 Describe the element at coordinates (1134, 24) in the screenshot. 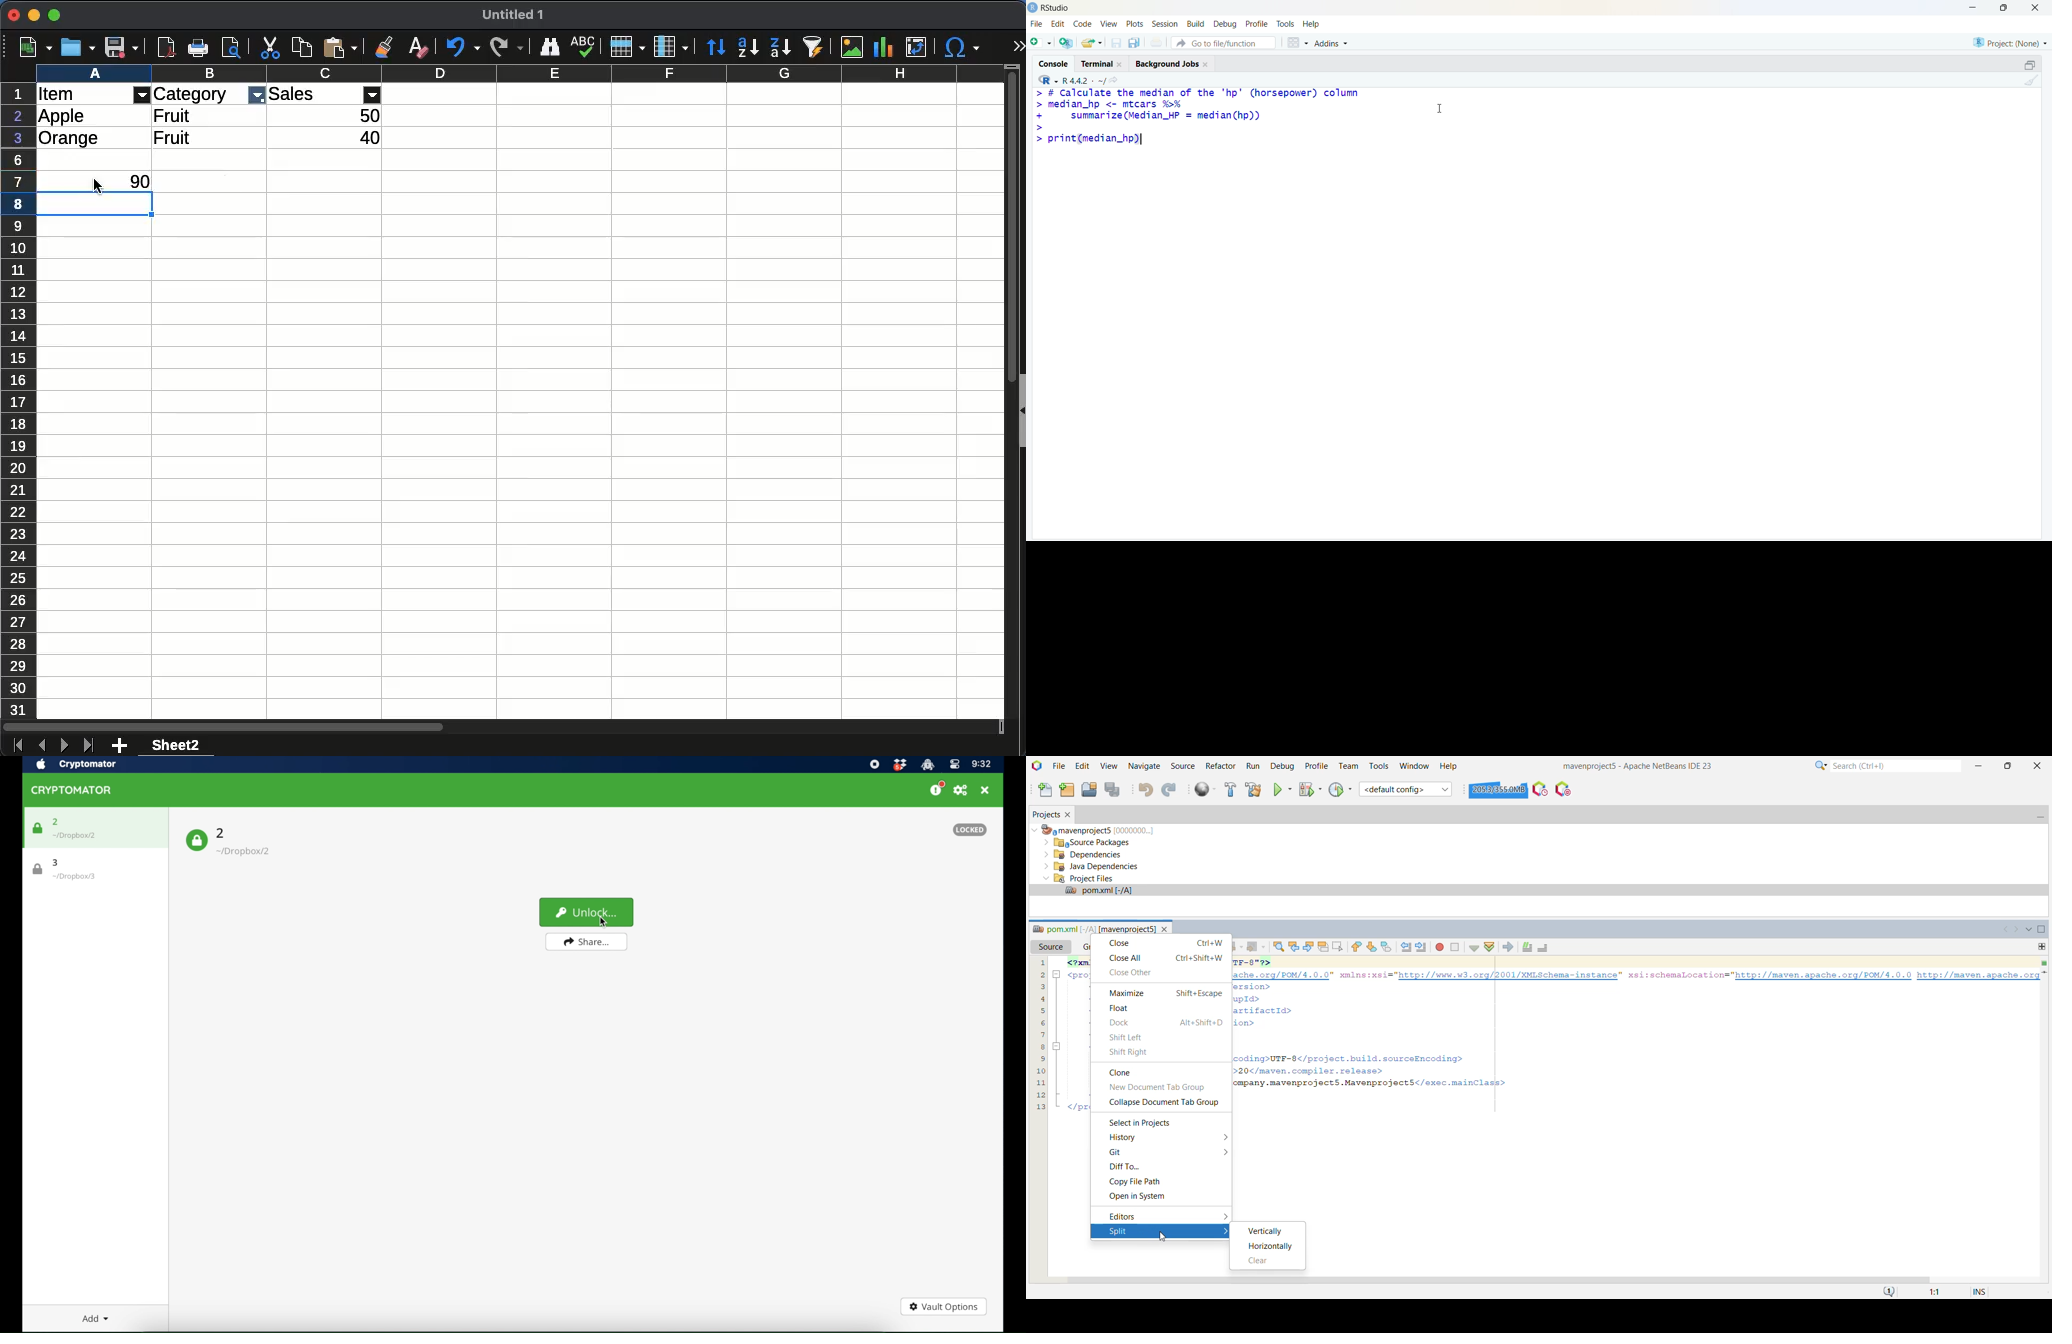

I see `plots` at that location.